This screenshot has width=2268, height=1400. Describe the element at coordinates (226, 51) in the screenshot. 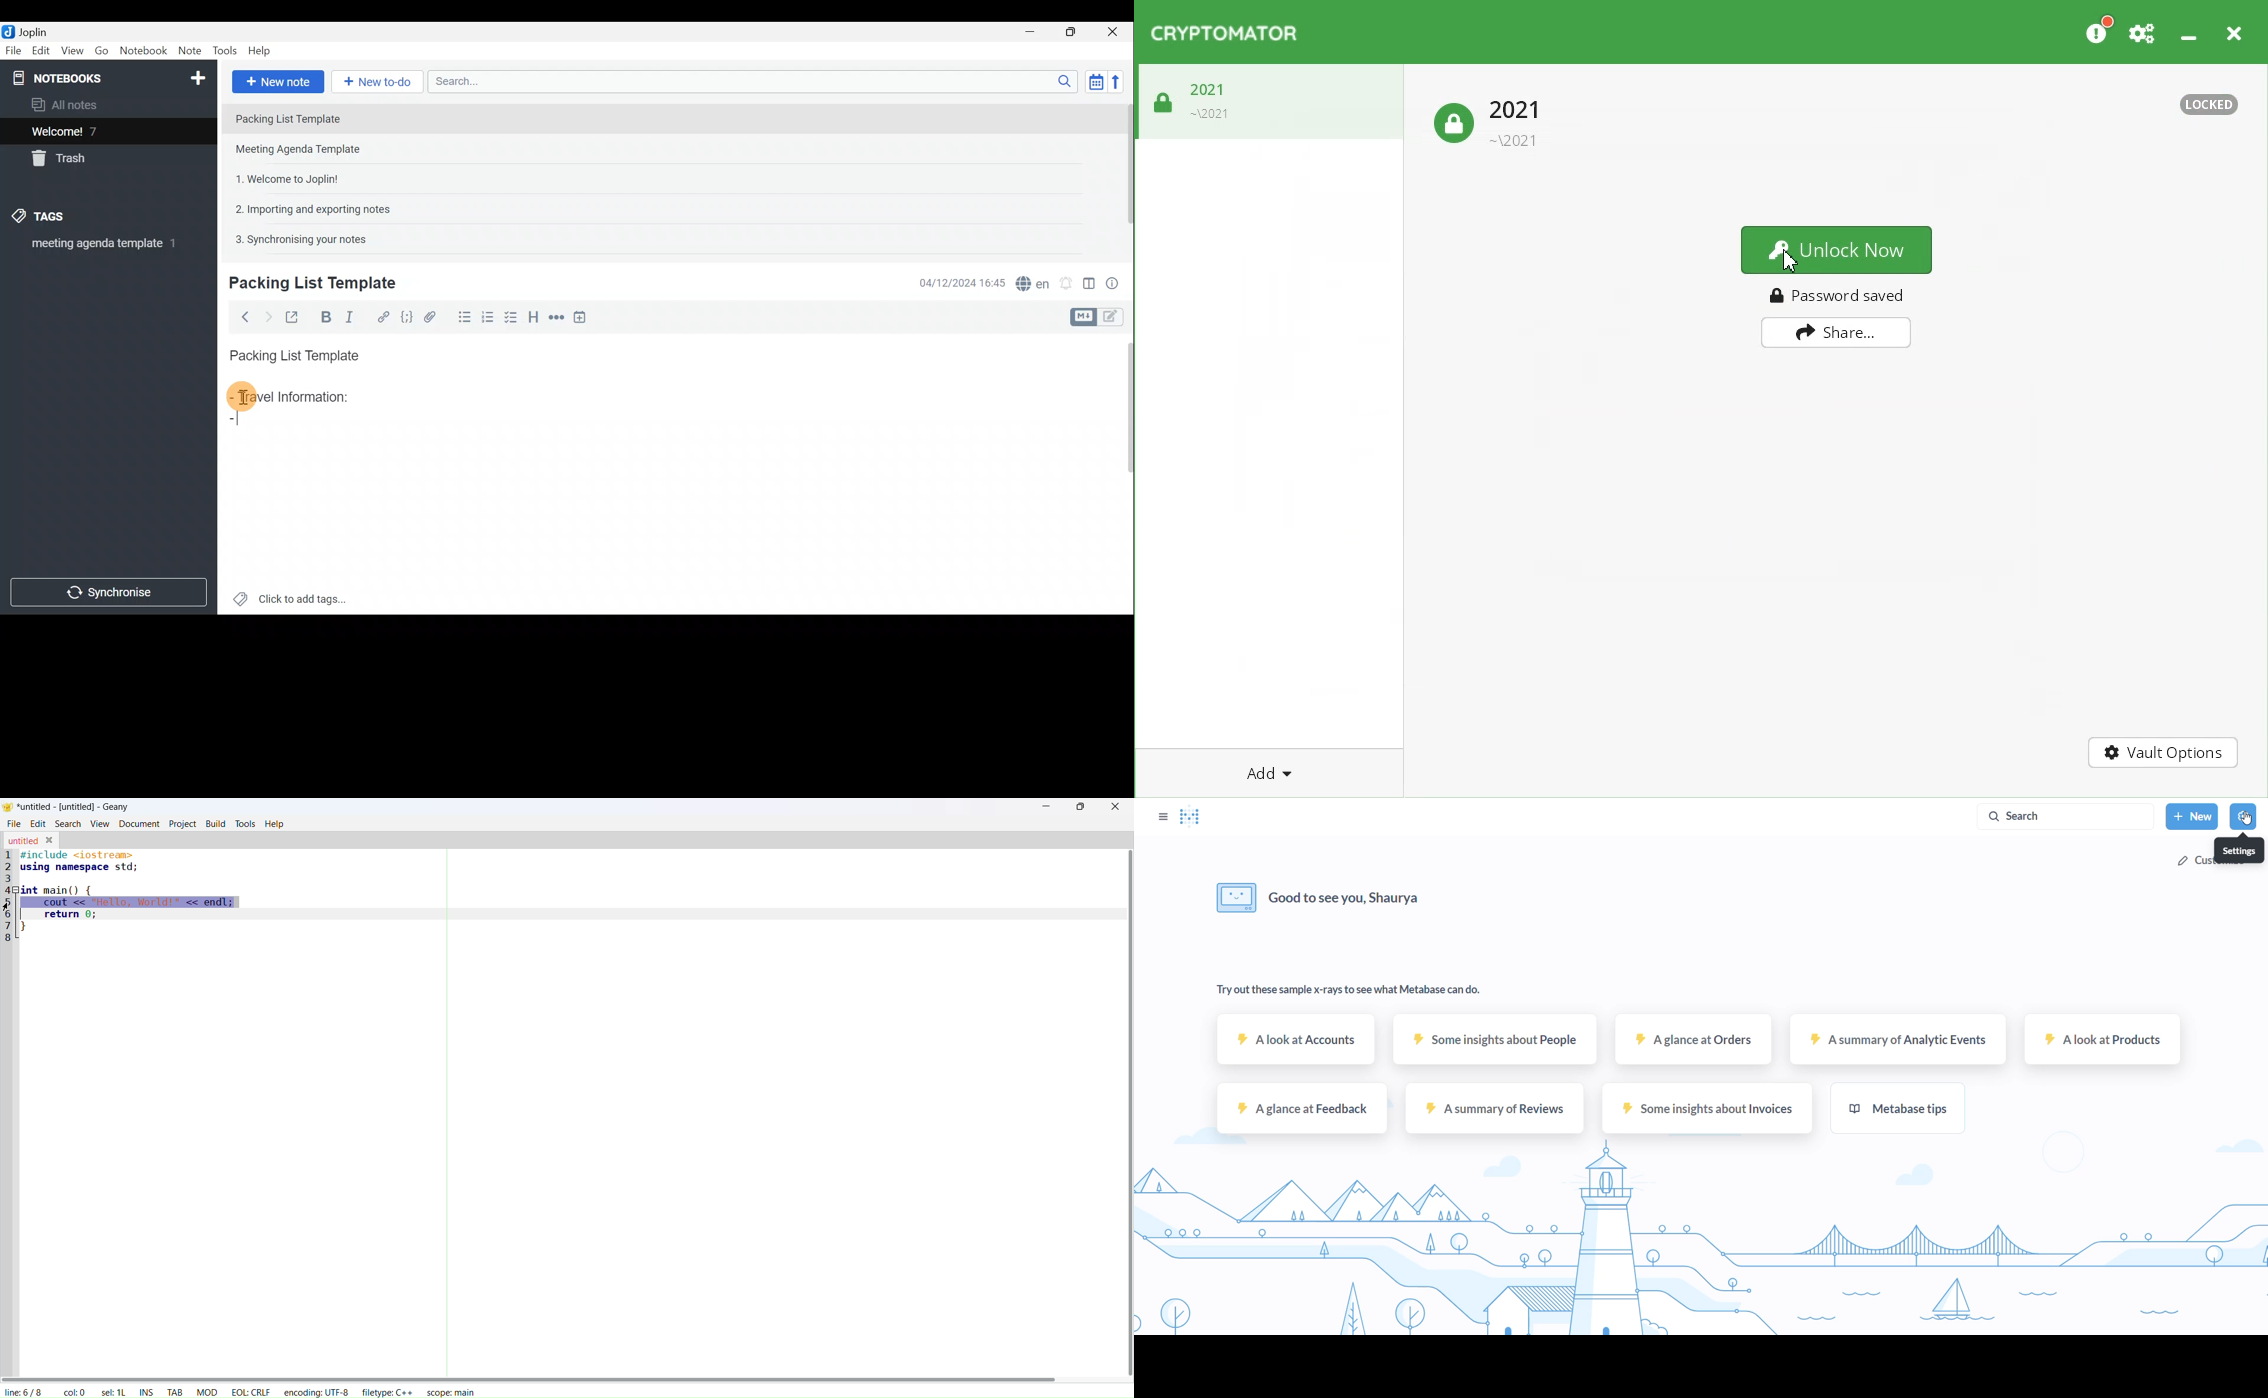

I see `Tools` at that location.